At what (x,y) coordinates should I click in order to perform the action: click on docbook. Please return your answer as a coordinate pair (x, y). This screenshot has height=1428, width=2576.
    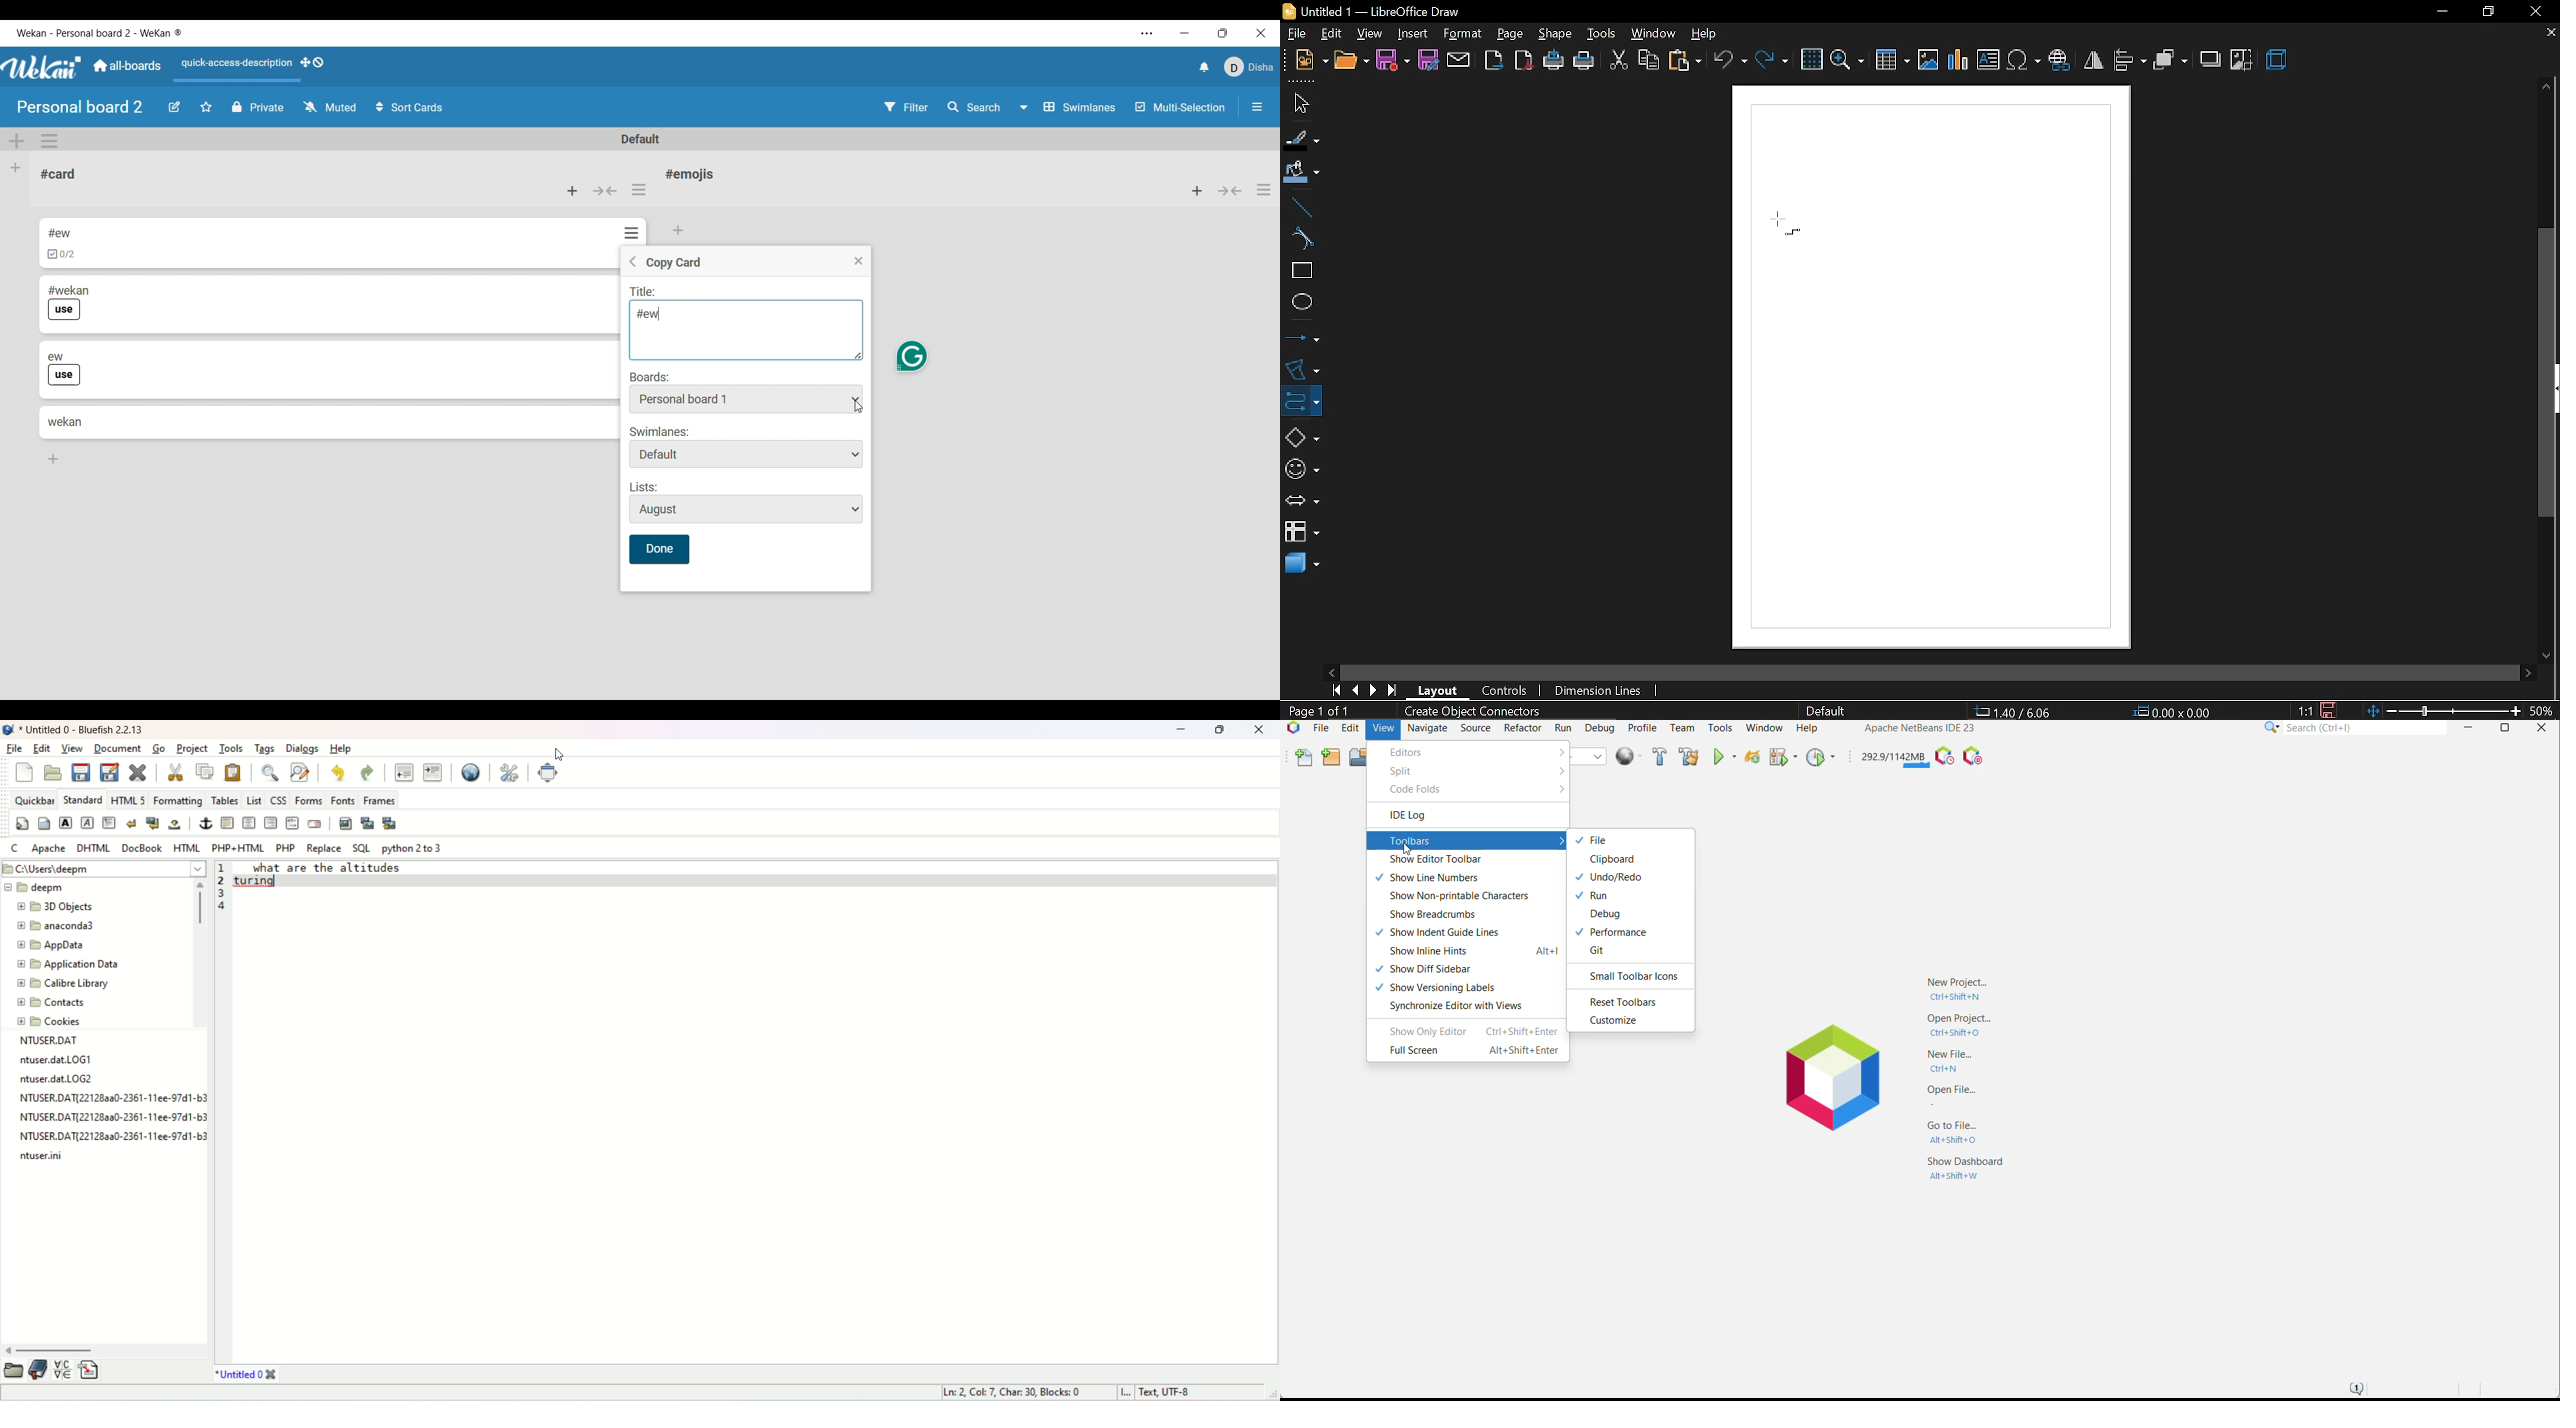
    Looking at the image, I should click on (144, 846).